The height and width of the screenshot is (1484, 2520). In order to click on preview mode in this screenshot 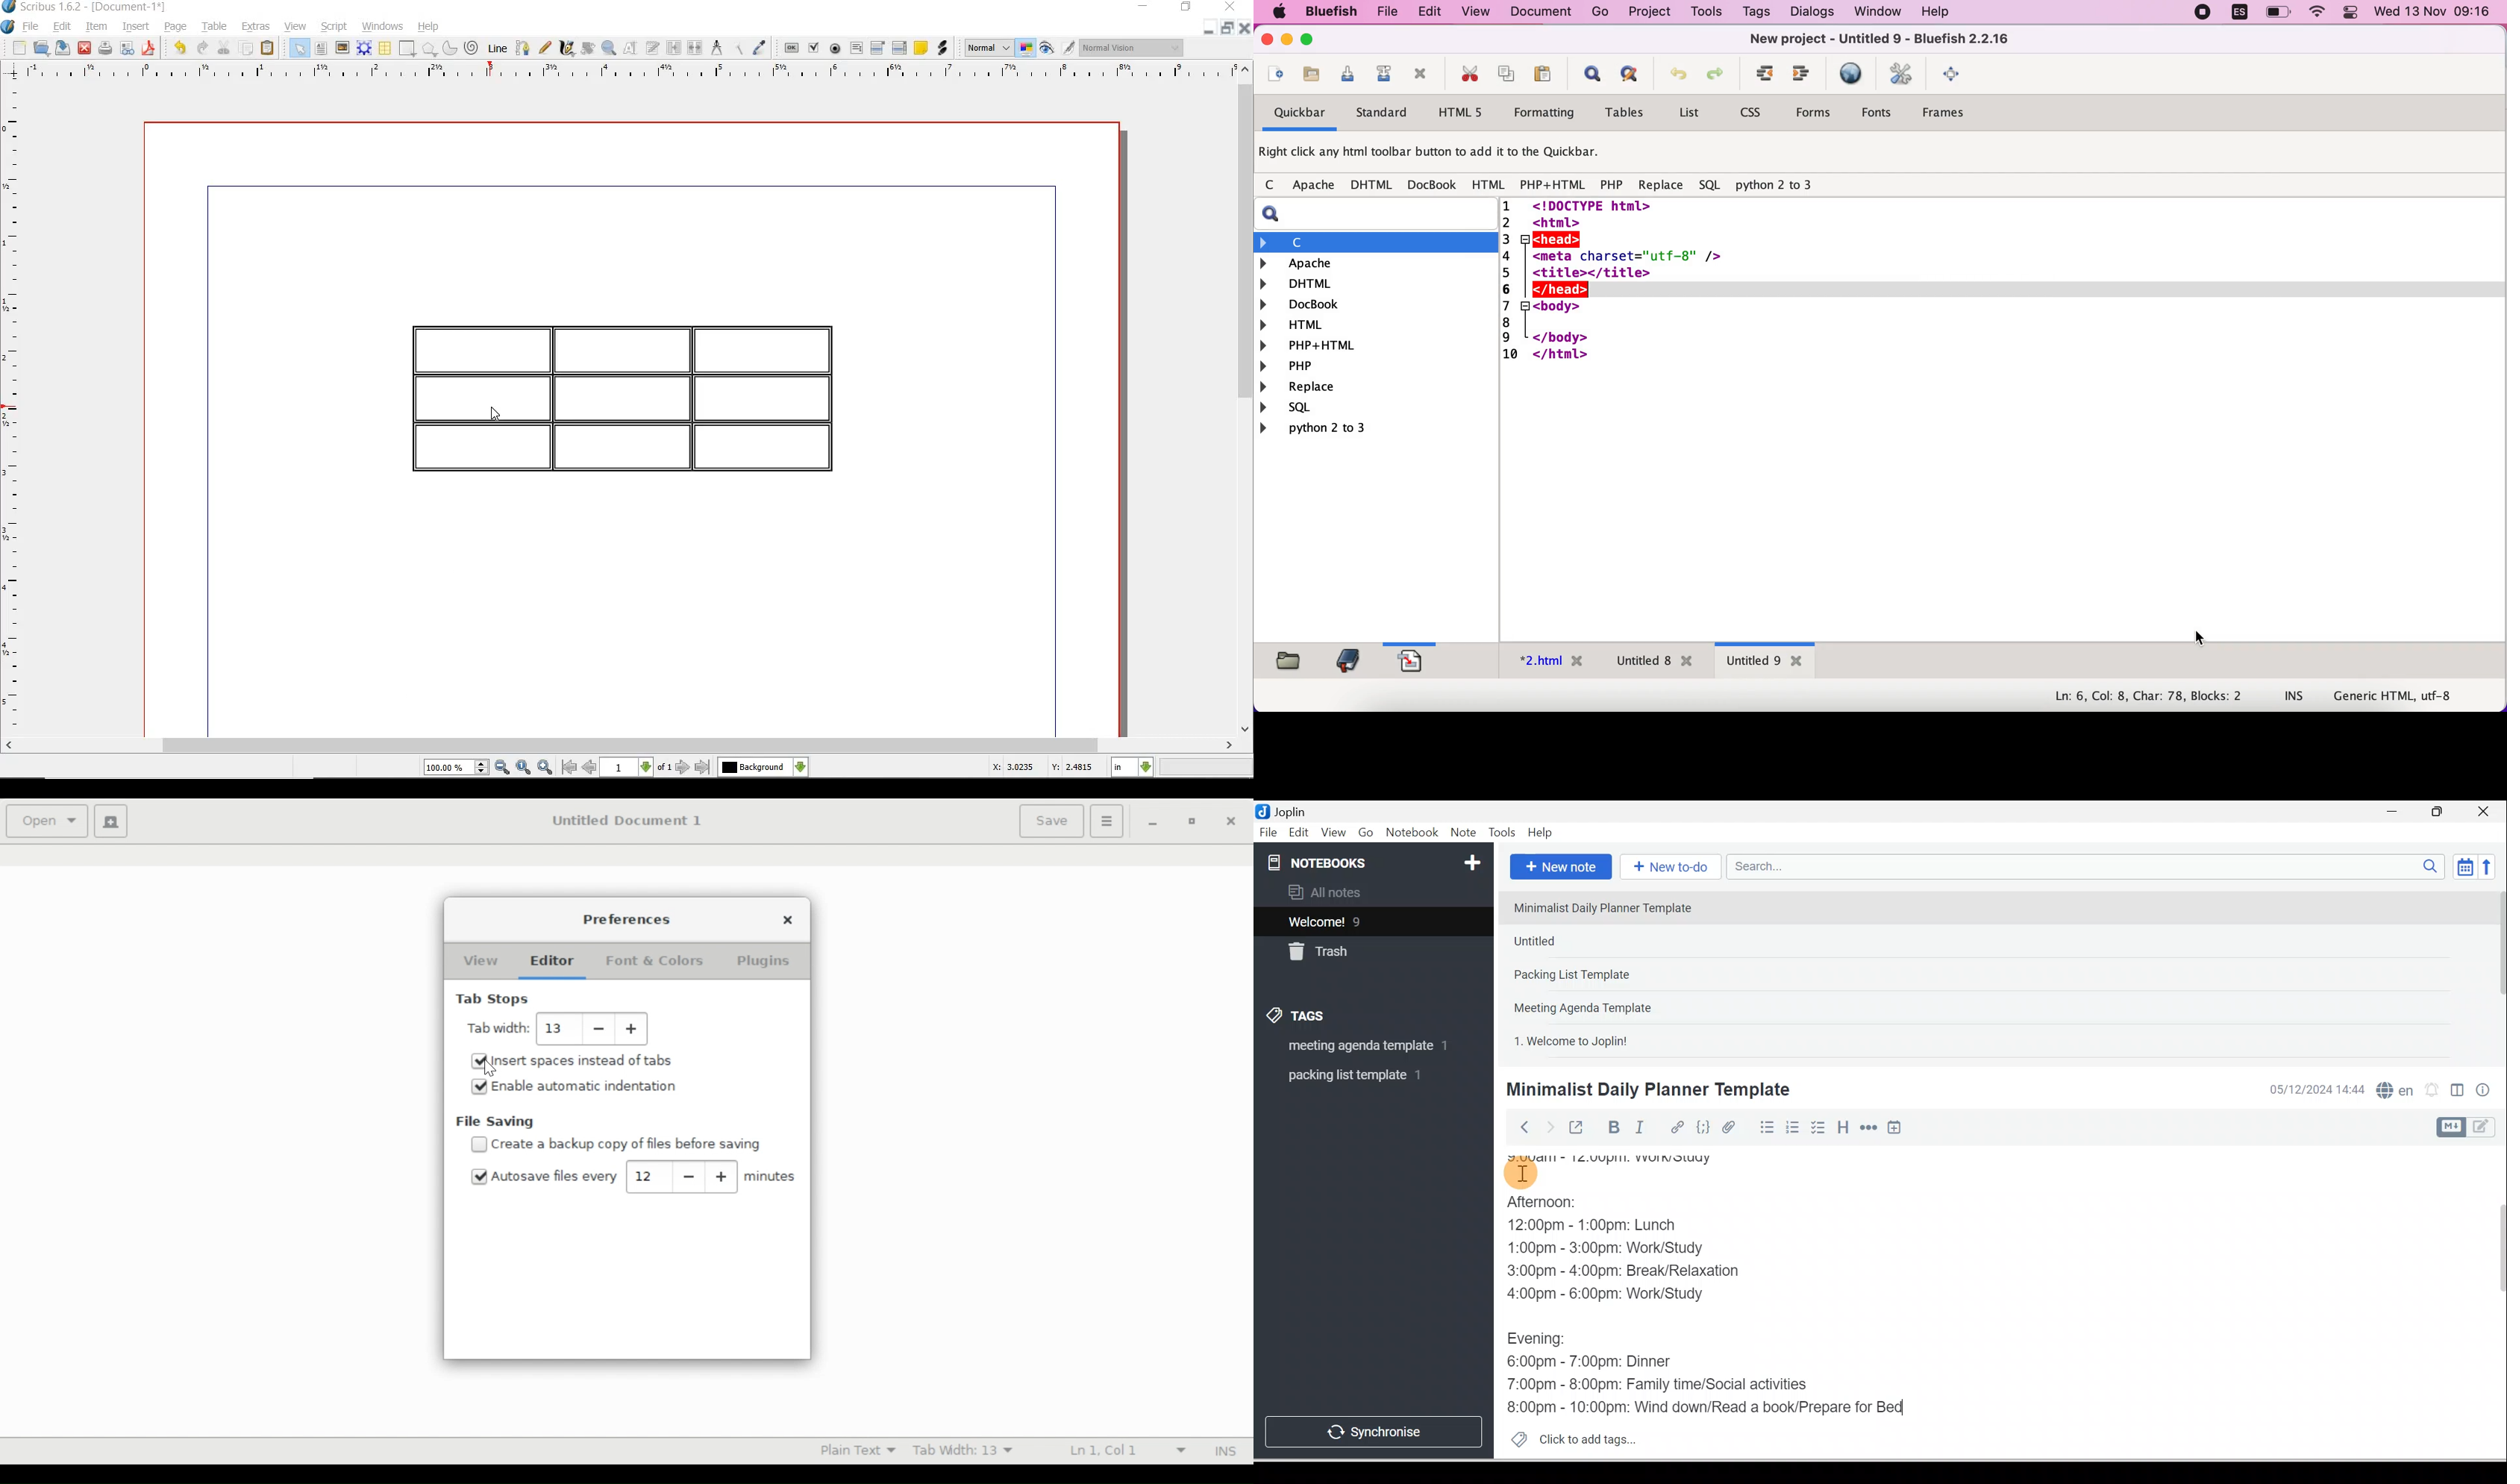, I will do `click(1045, 48)`.